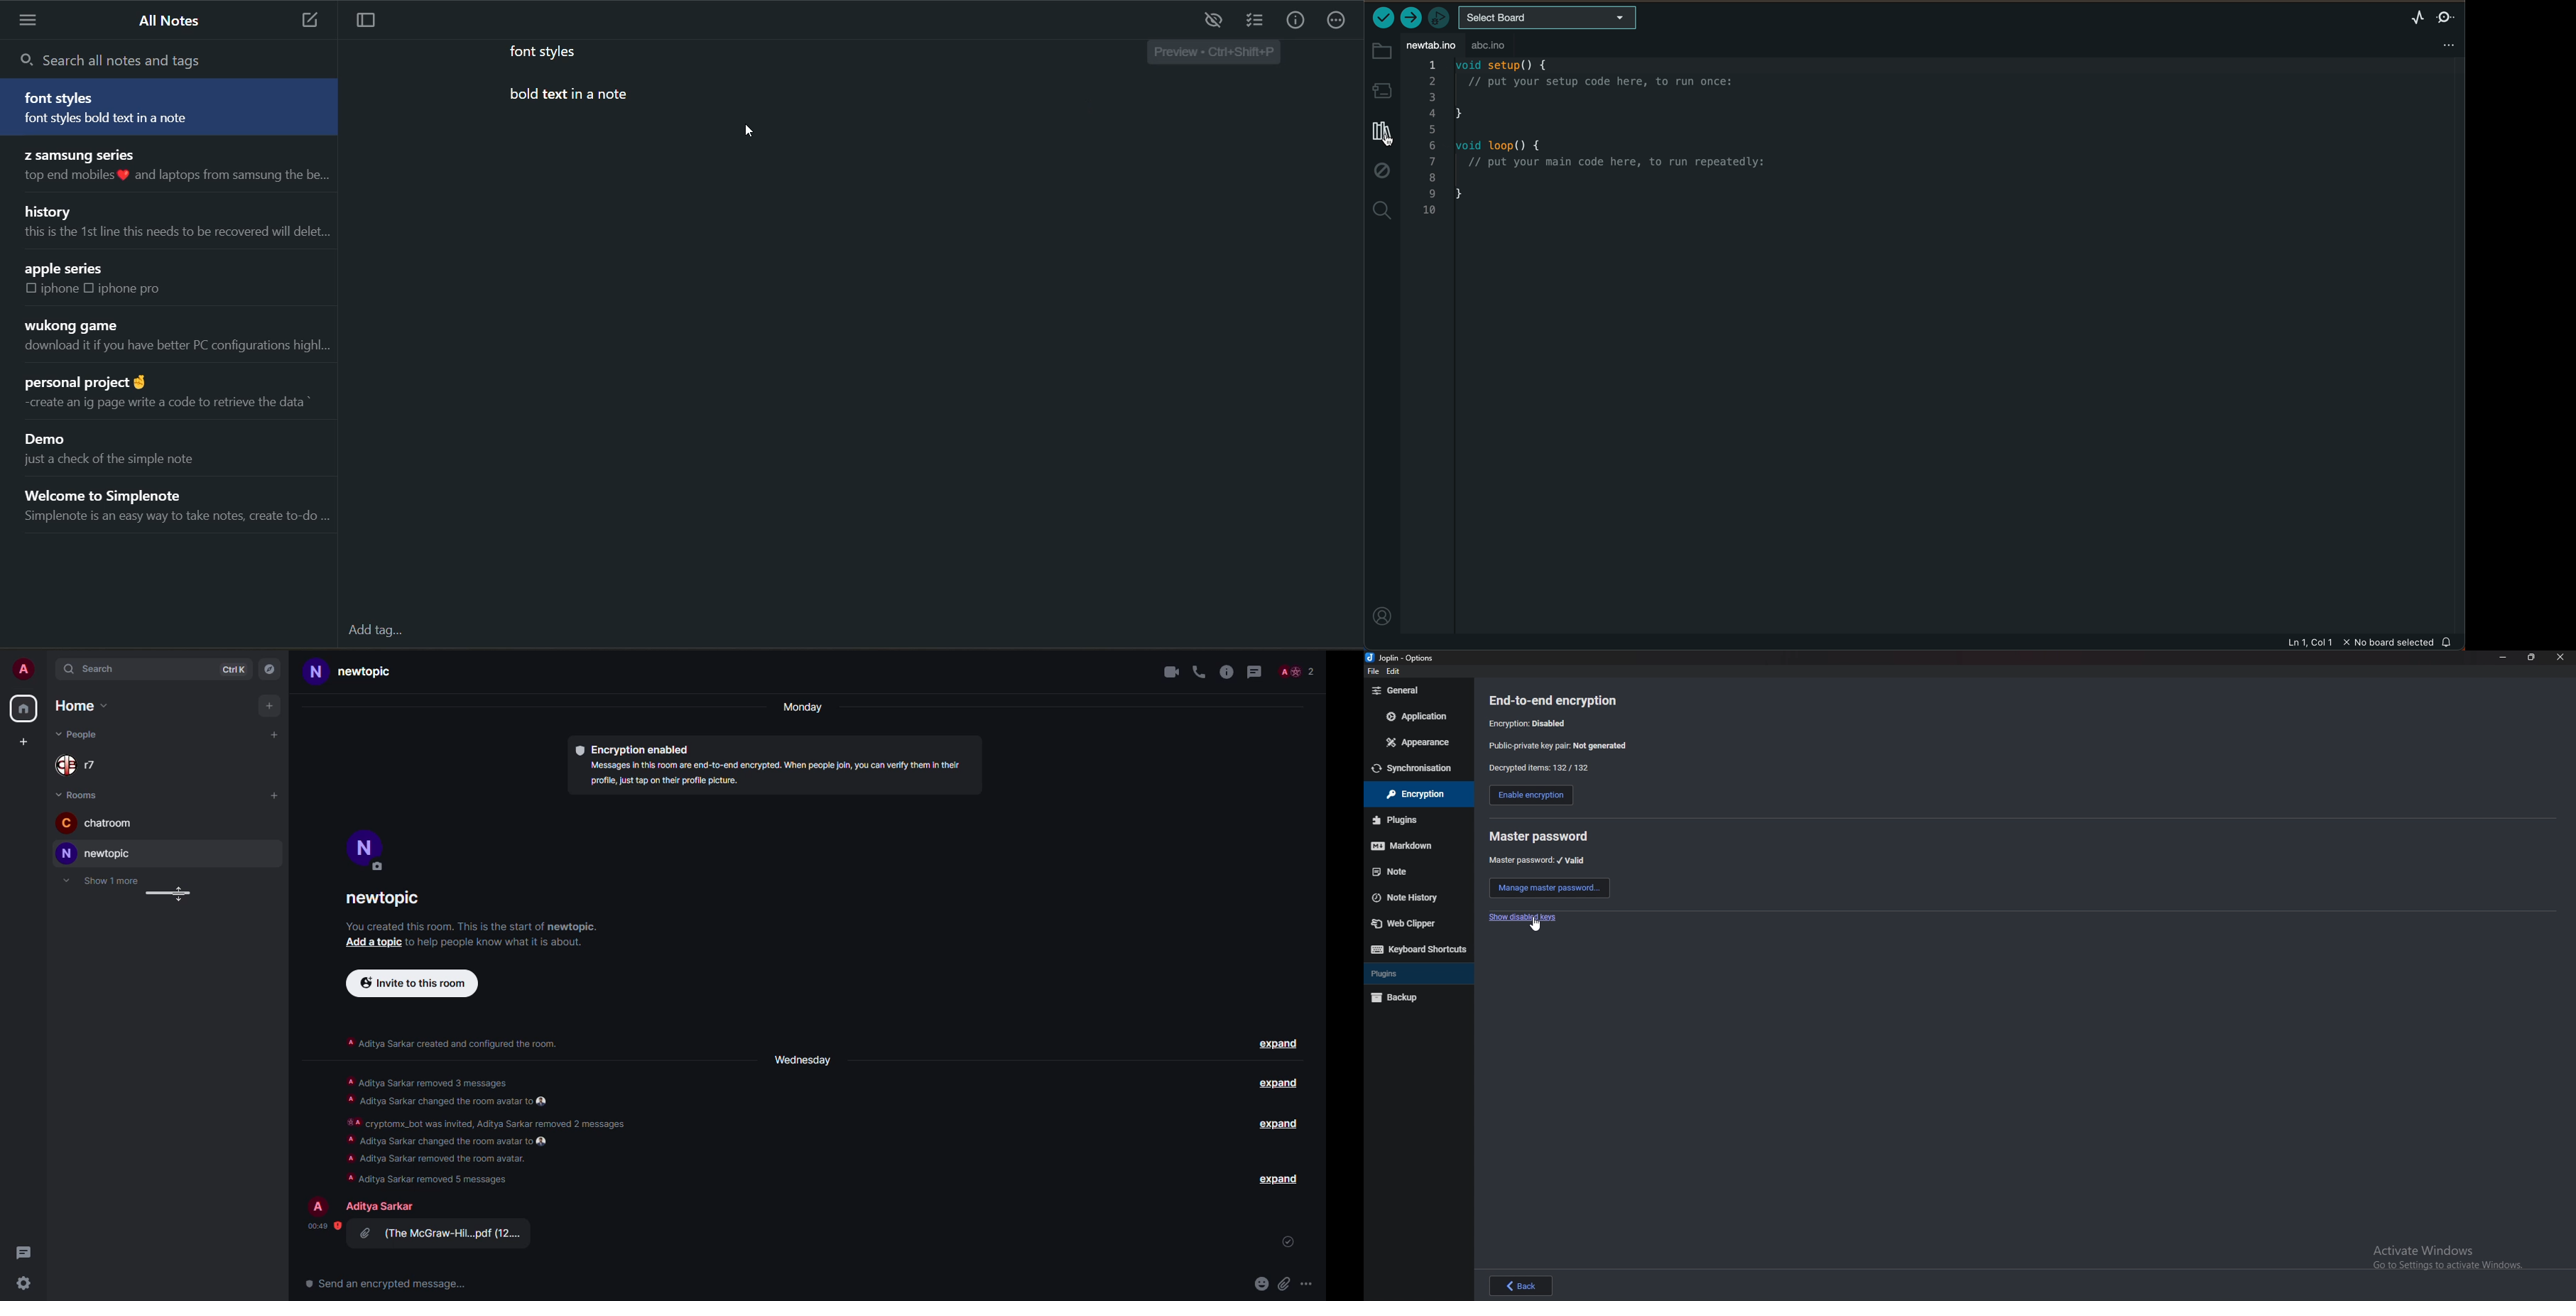 This screenshot has width=2576, height=1316. Describe the element at coordinates (1542, 837) in the screenshot. I see `master password` at that location.